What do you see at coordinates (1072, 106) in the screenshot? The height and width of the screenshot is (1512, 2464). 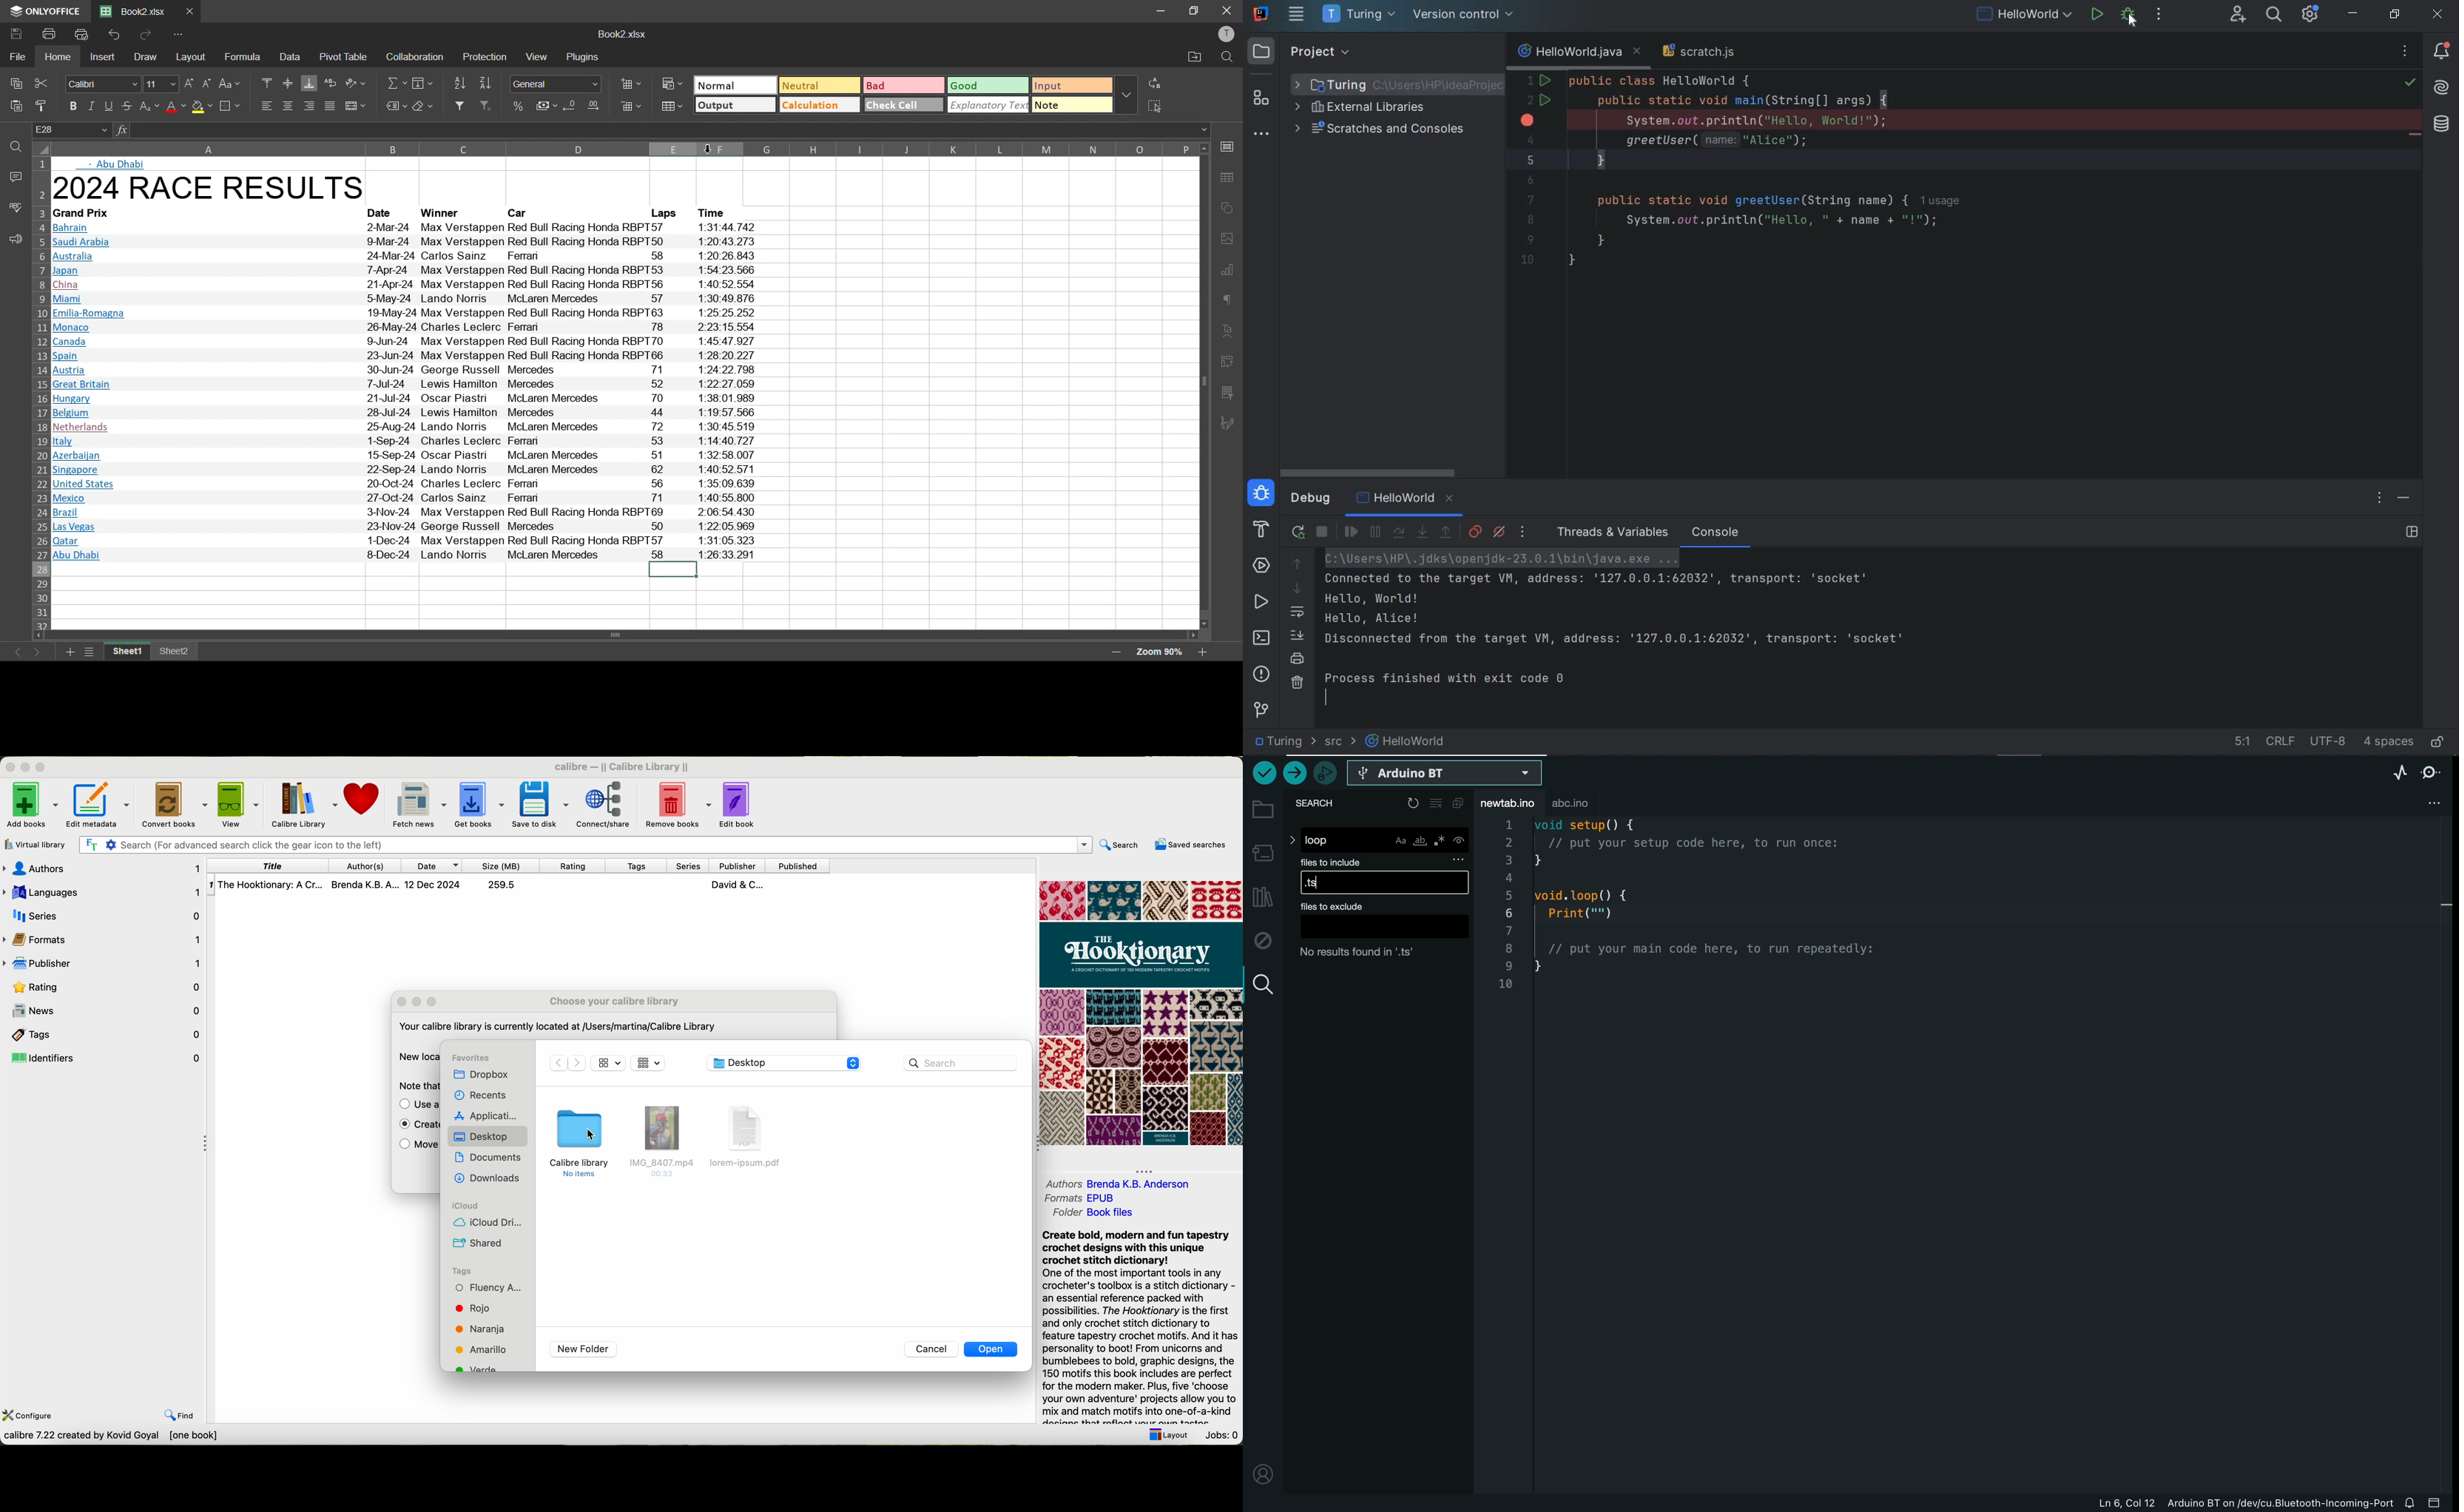 I see `note` at bounding box center [1072, 106].